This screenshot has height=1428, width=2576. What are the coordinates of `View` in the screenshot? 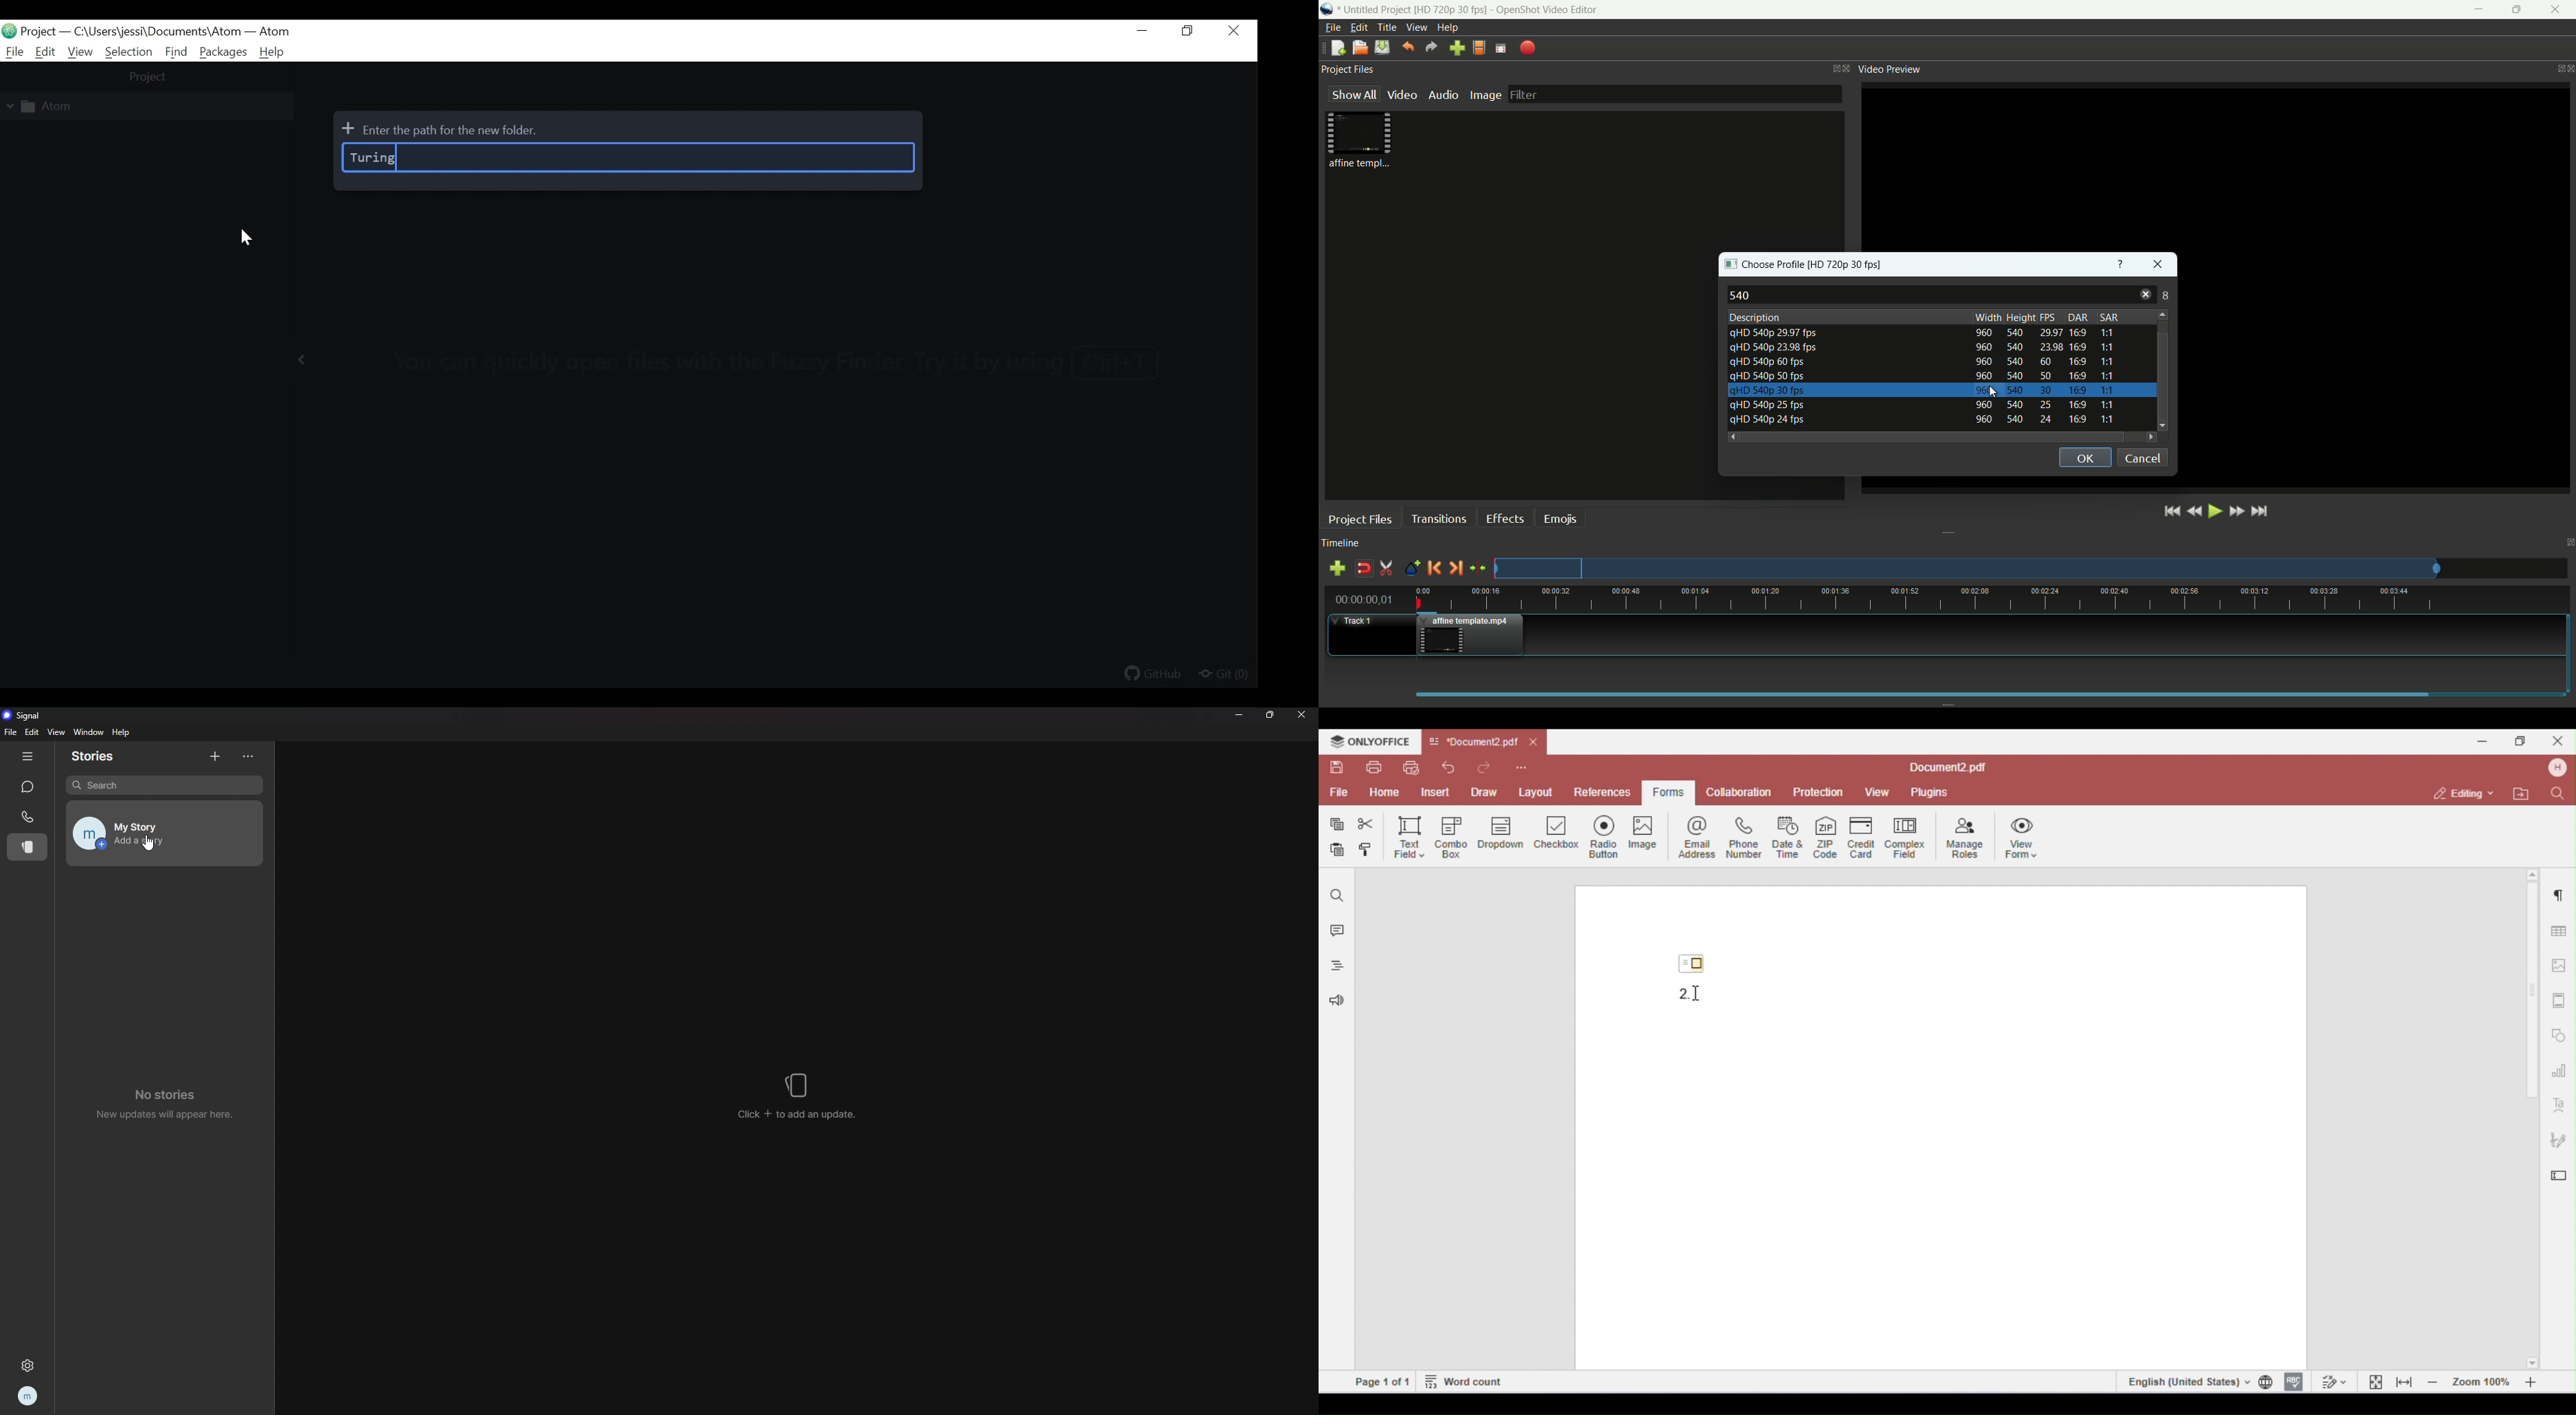 It's located at (79, 52).